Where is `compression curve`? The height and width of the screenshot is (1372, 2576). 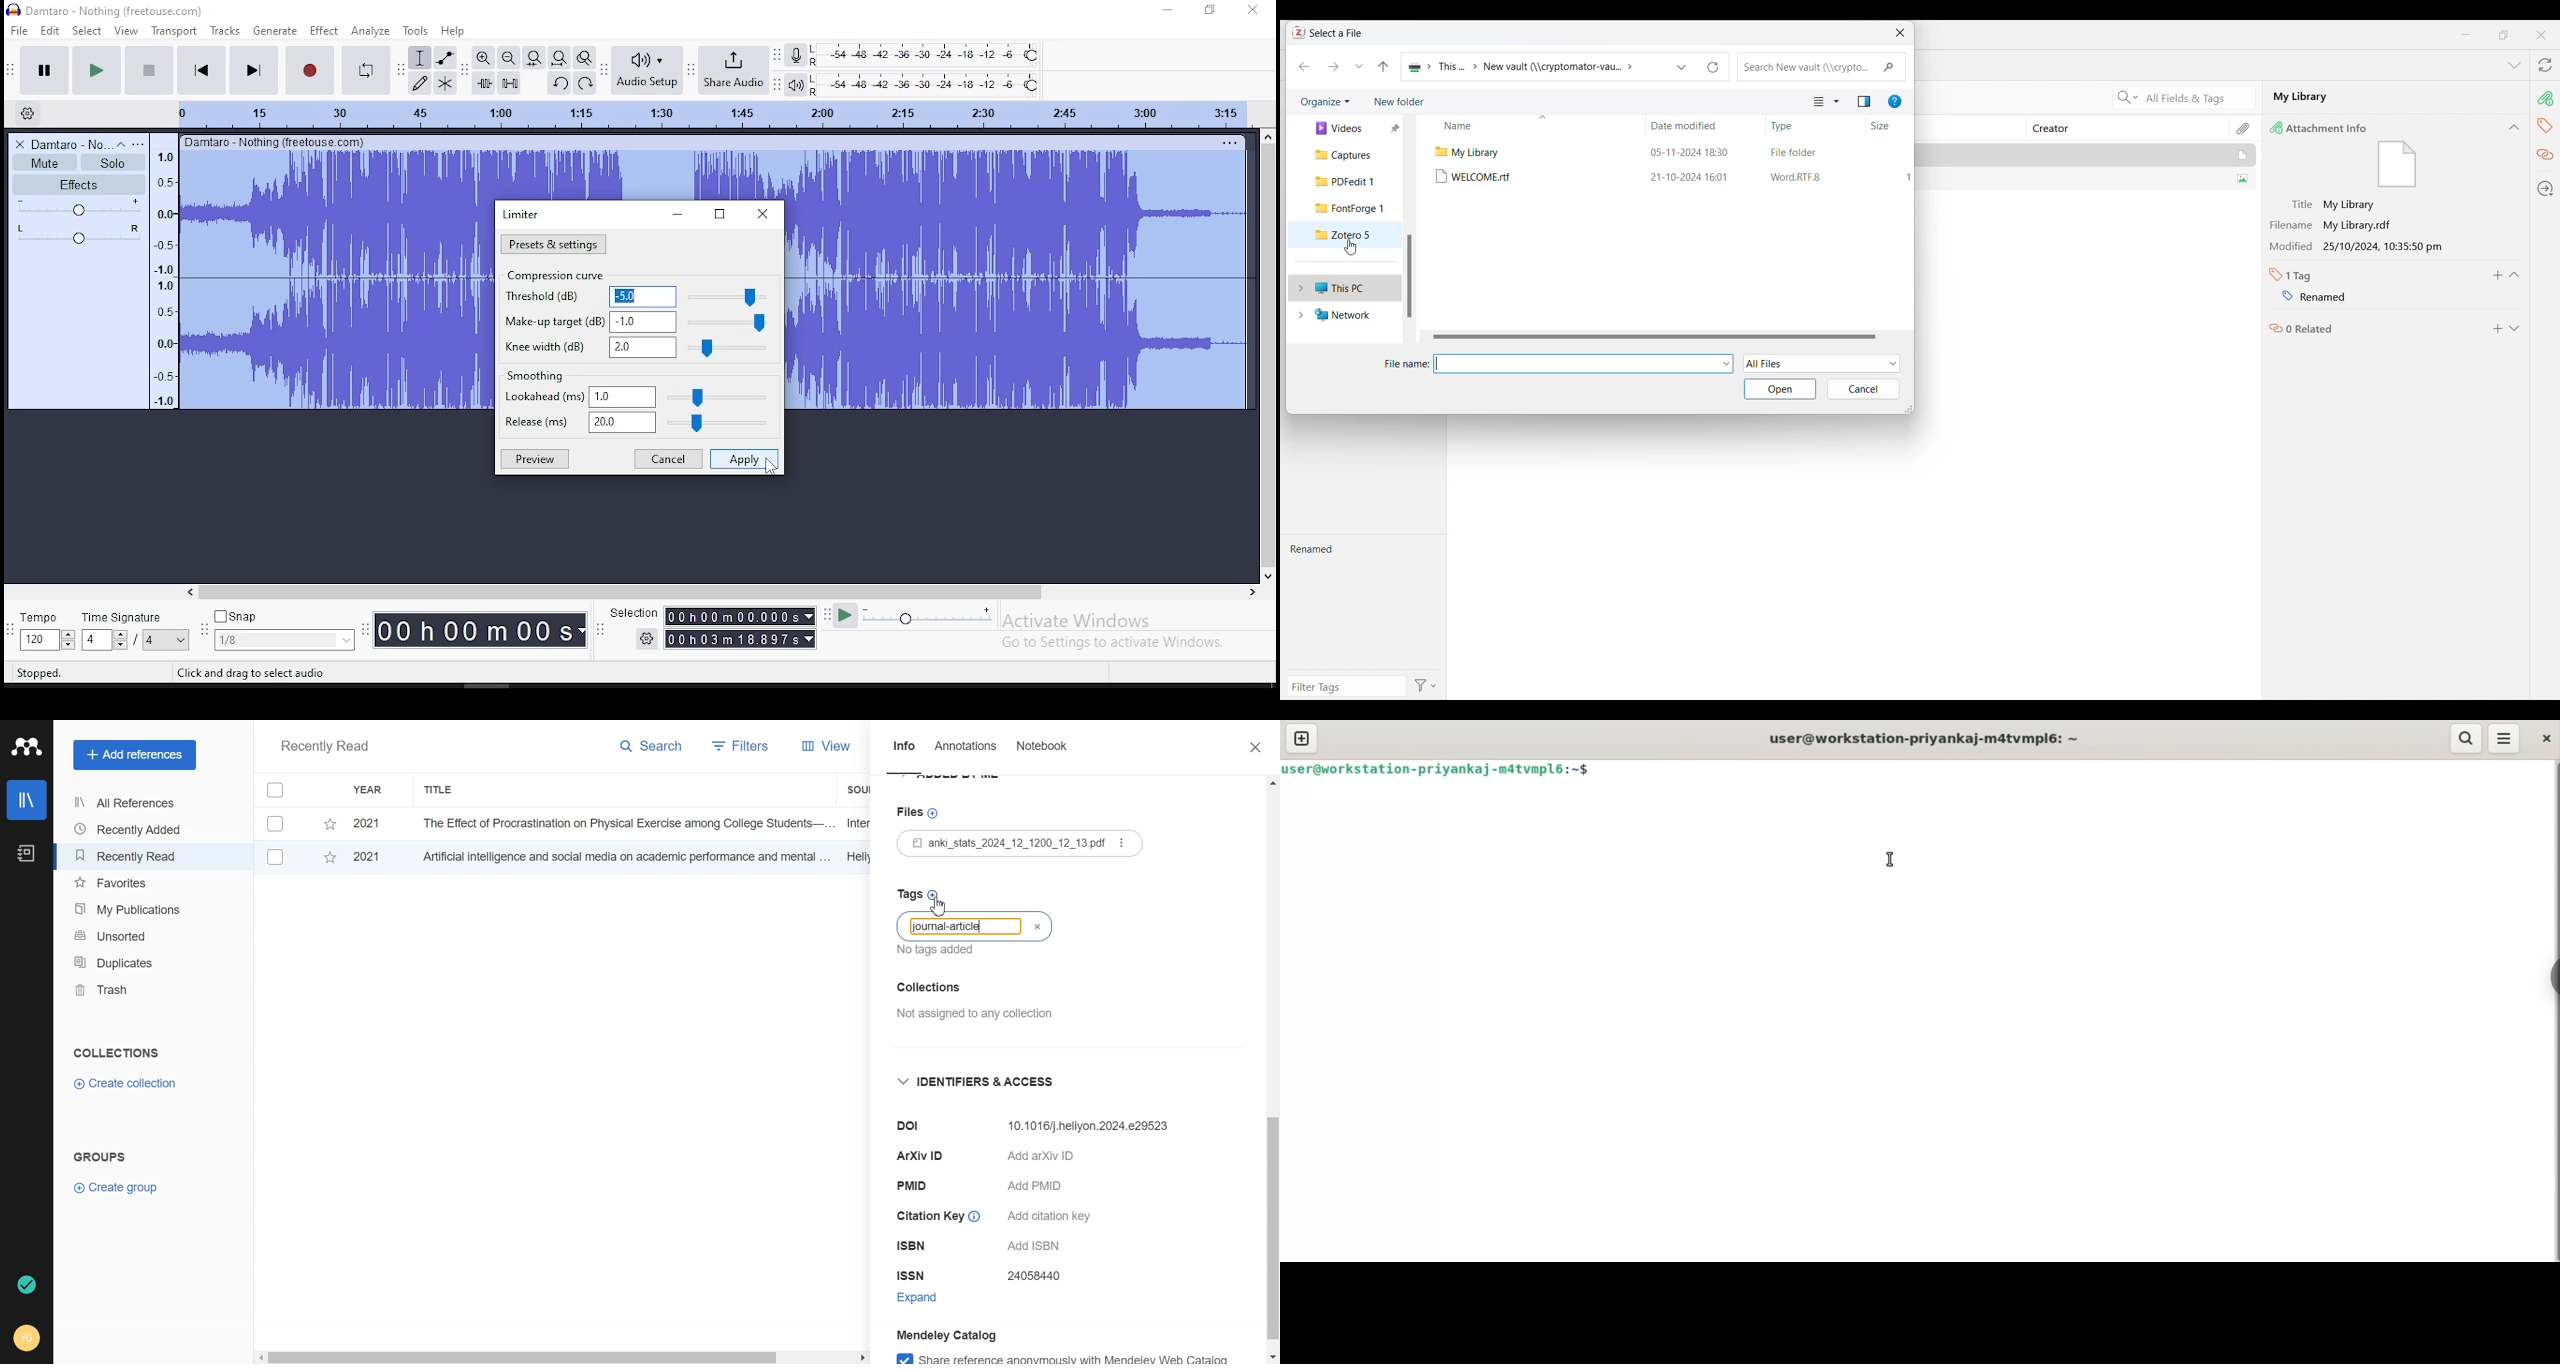
compression curve is located at coordinates (559, 275).